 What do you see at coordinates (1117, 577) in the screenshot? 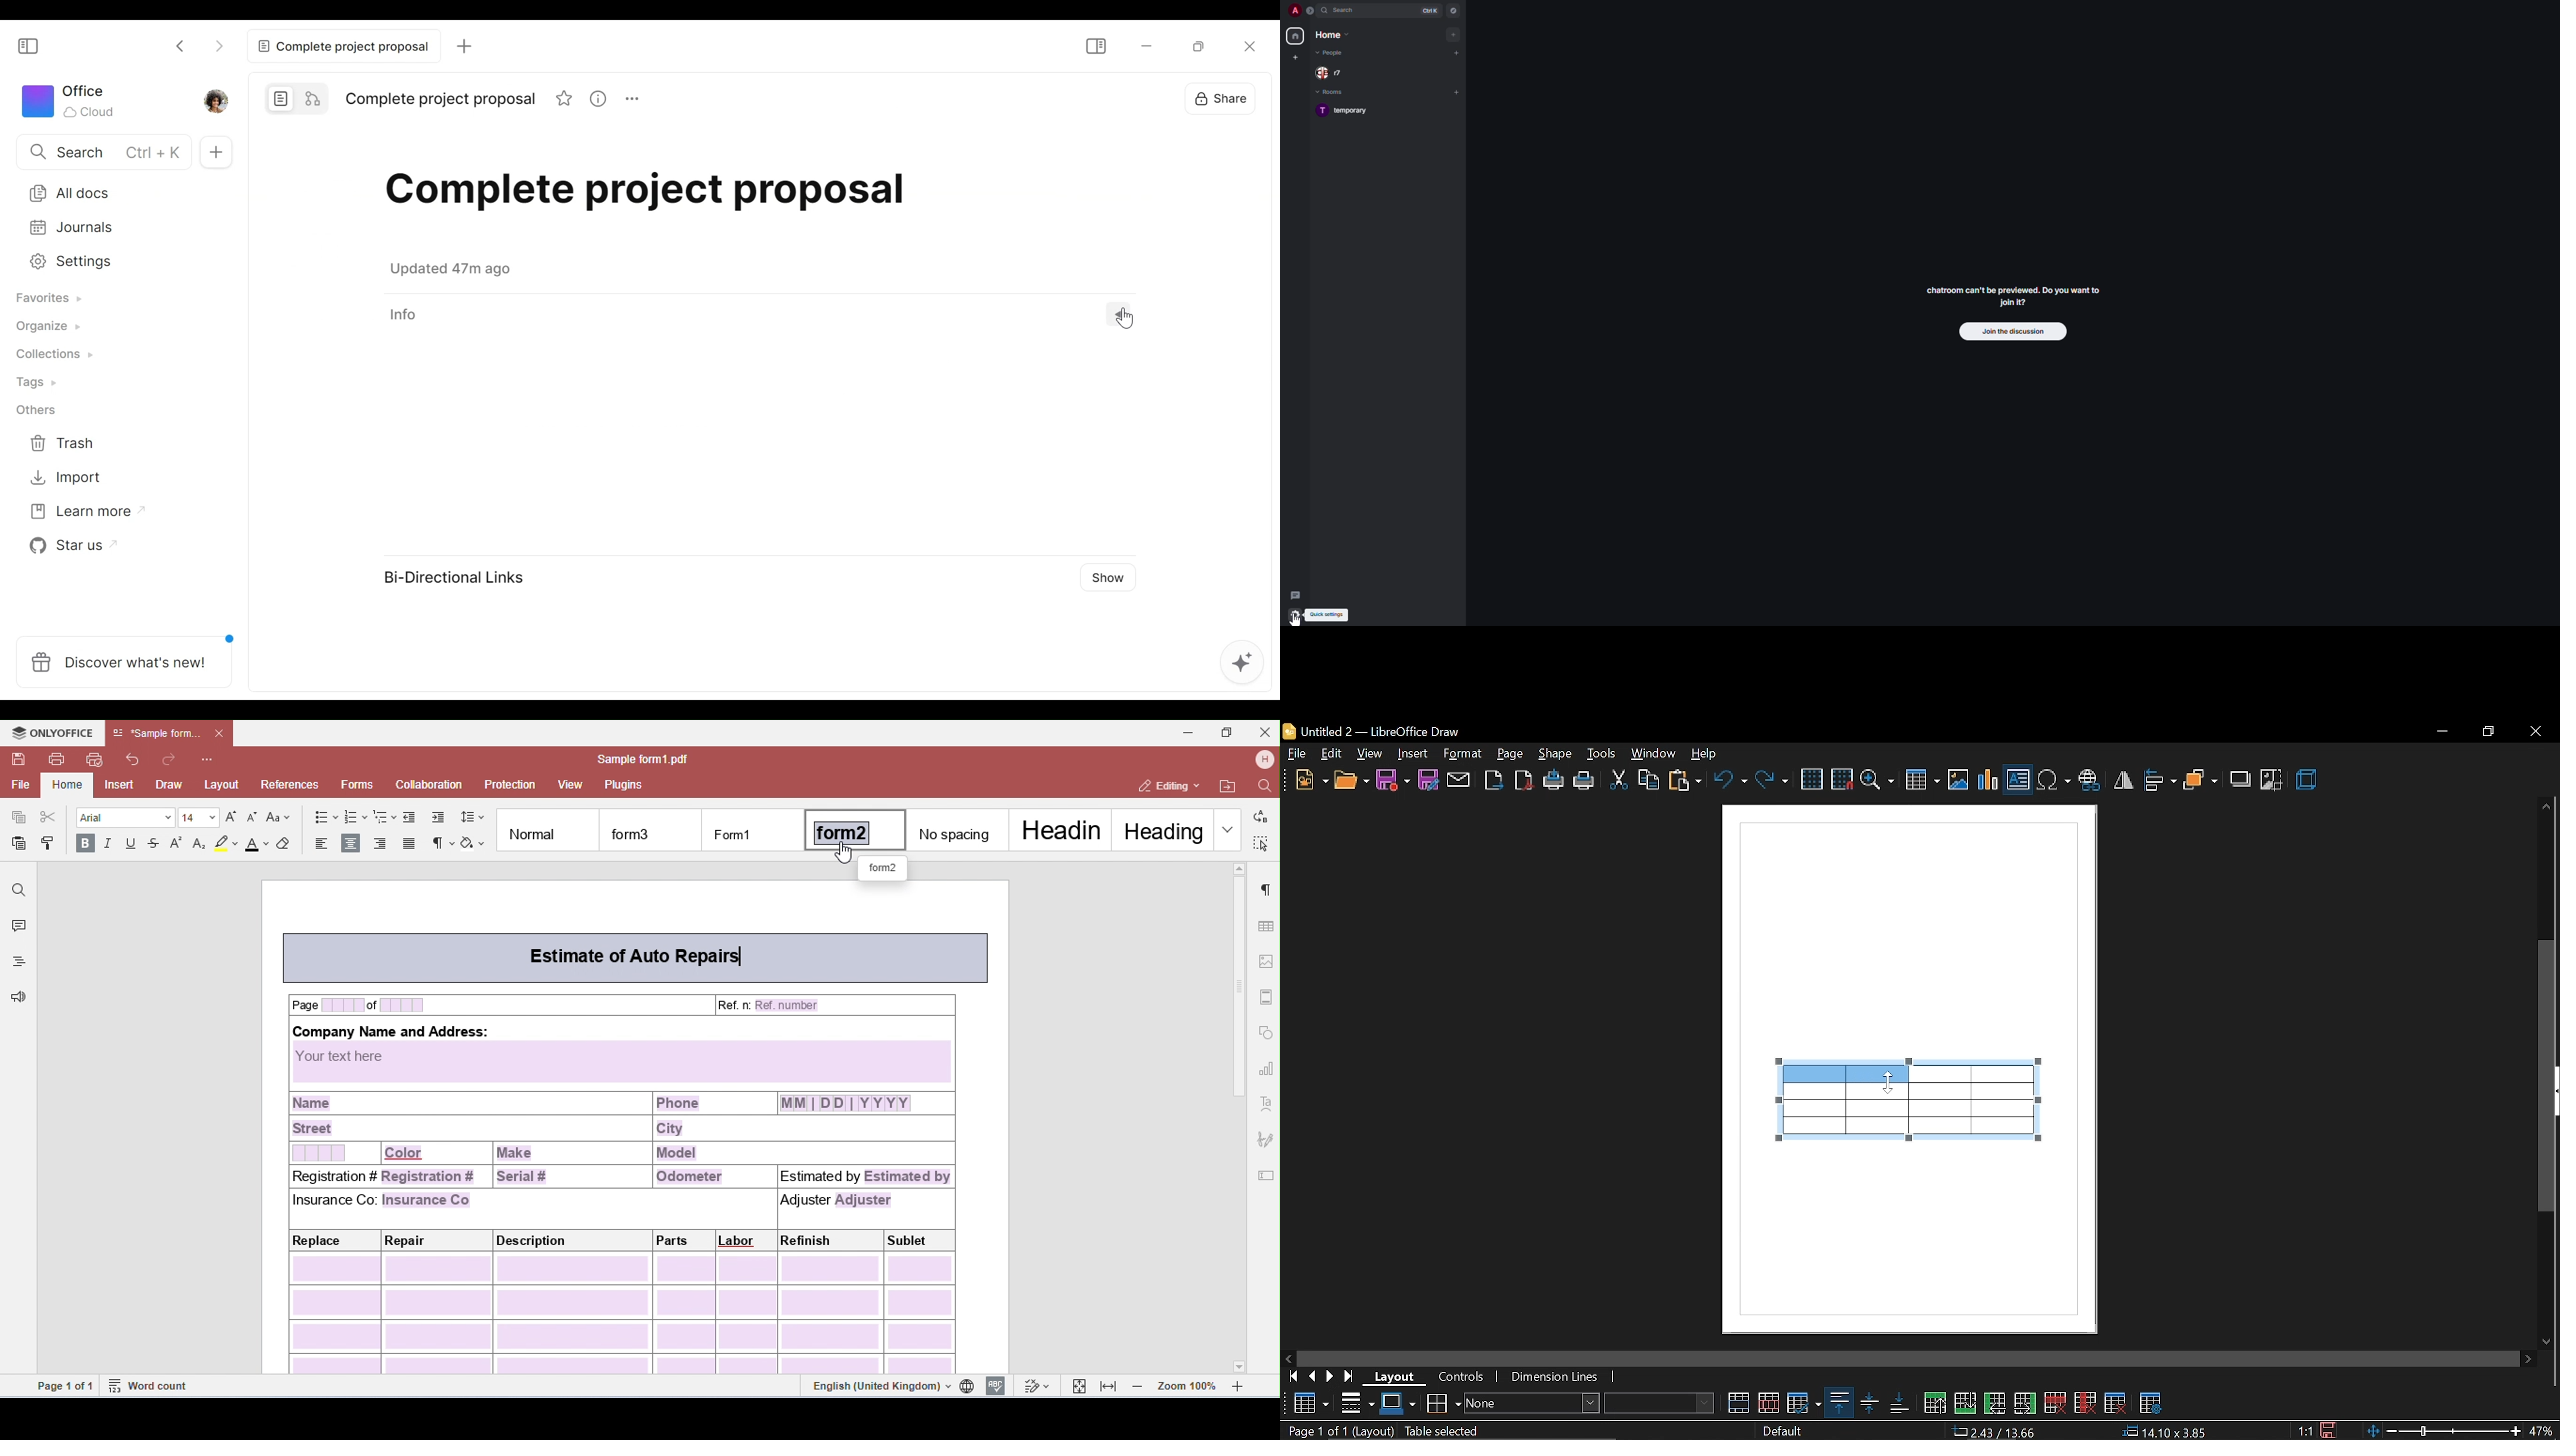
I see `Show` at bounding box center [1117, 577].